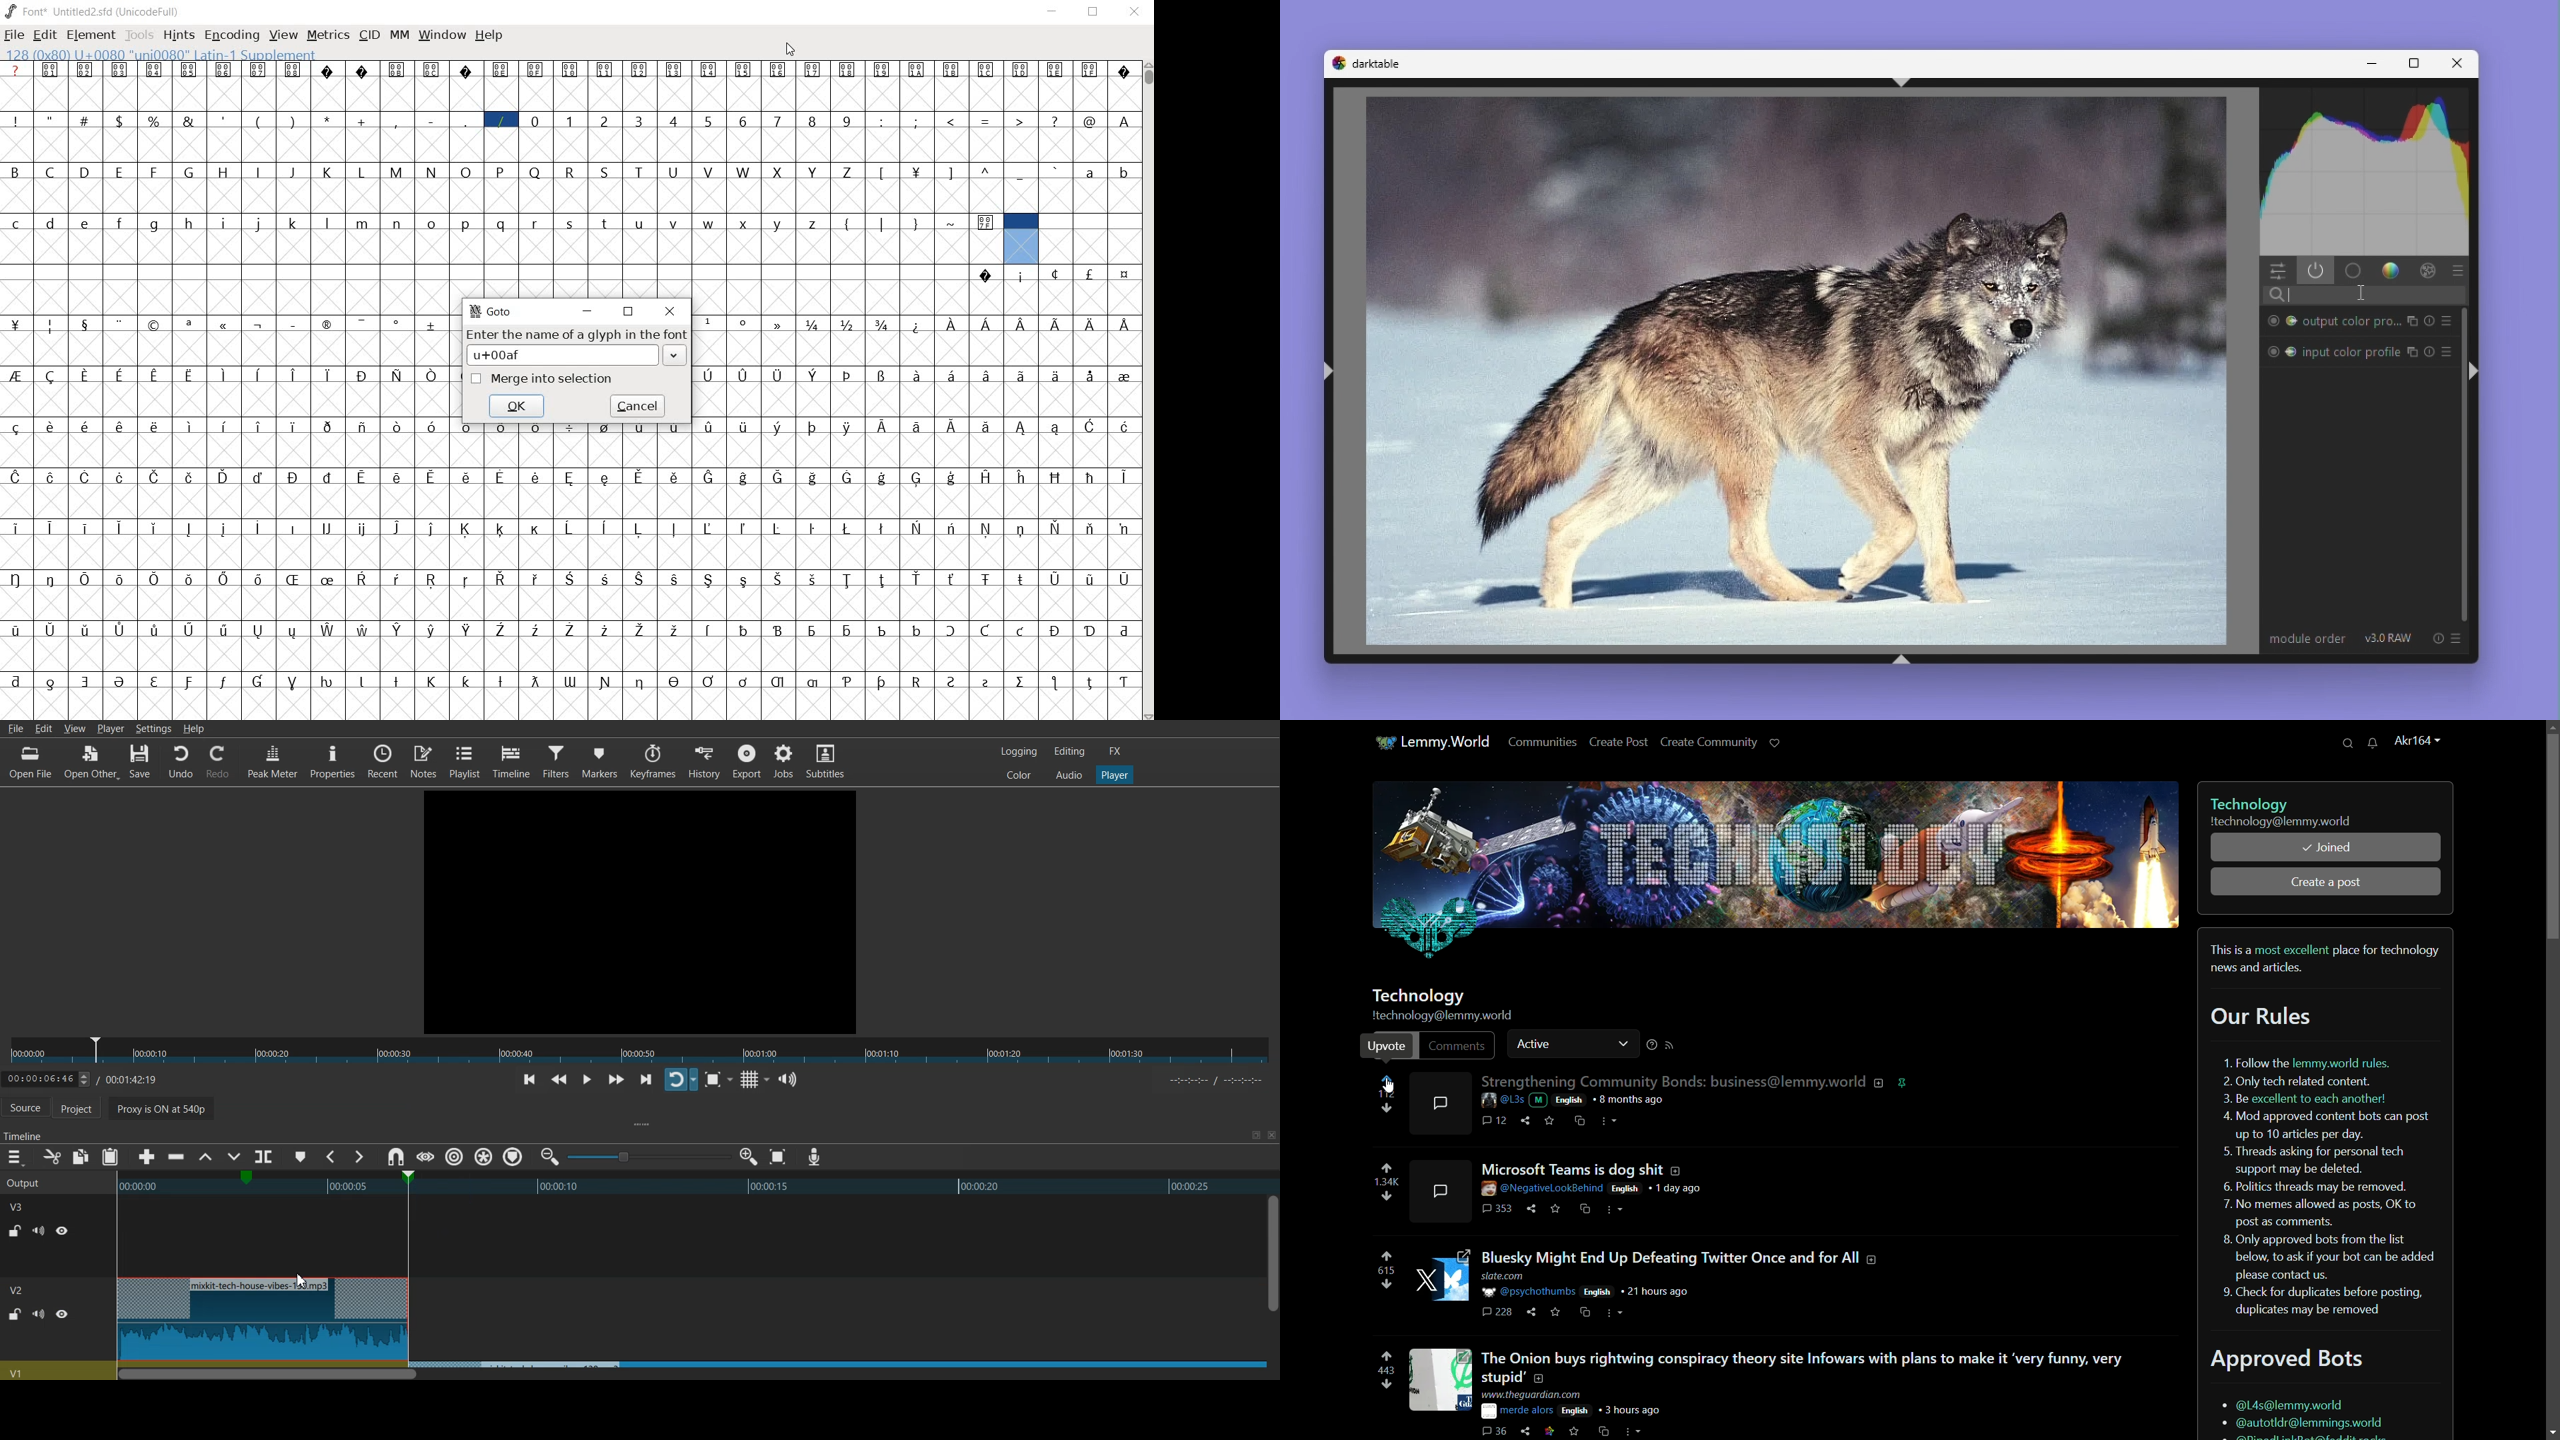 Image resolution: width=2576 pixels, height=1456 pixels. Describe the element at coordinates (330, 221) in the screenshot. I see `l` at that location.